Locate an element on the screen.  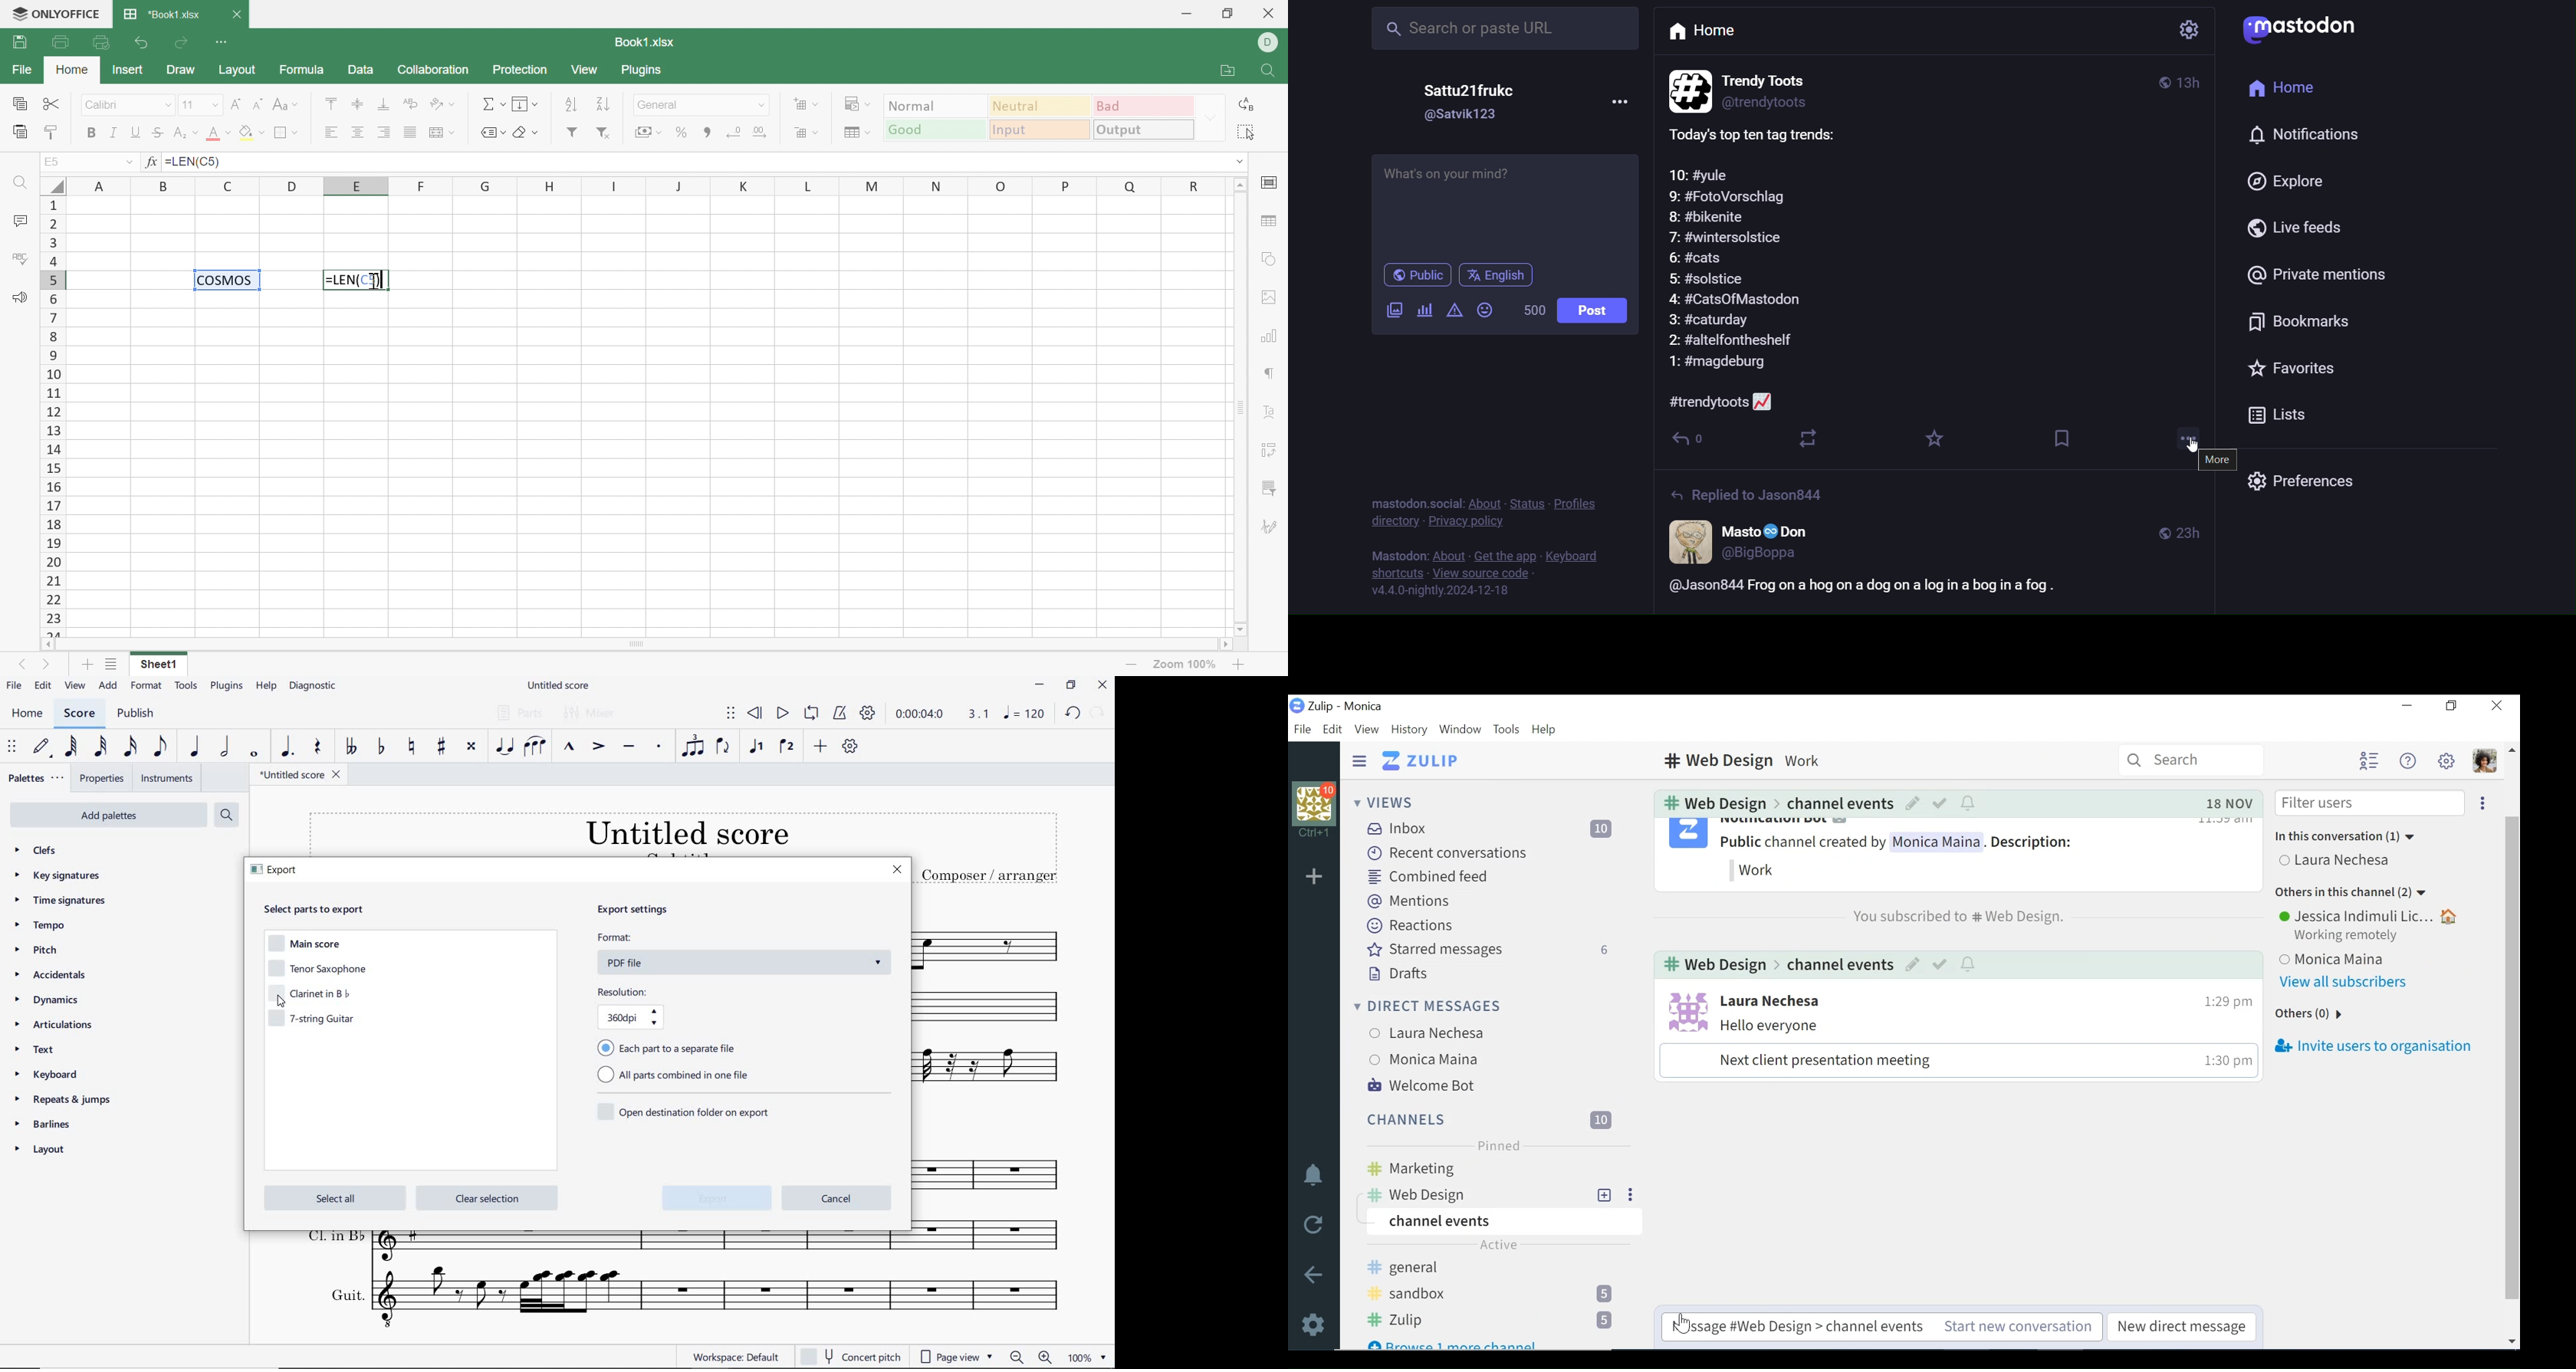
Zulip logo is located at coordinates (1296, 706).